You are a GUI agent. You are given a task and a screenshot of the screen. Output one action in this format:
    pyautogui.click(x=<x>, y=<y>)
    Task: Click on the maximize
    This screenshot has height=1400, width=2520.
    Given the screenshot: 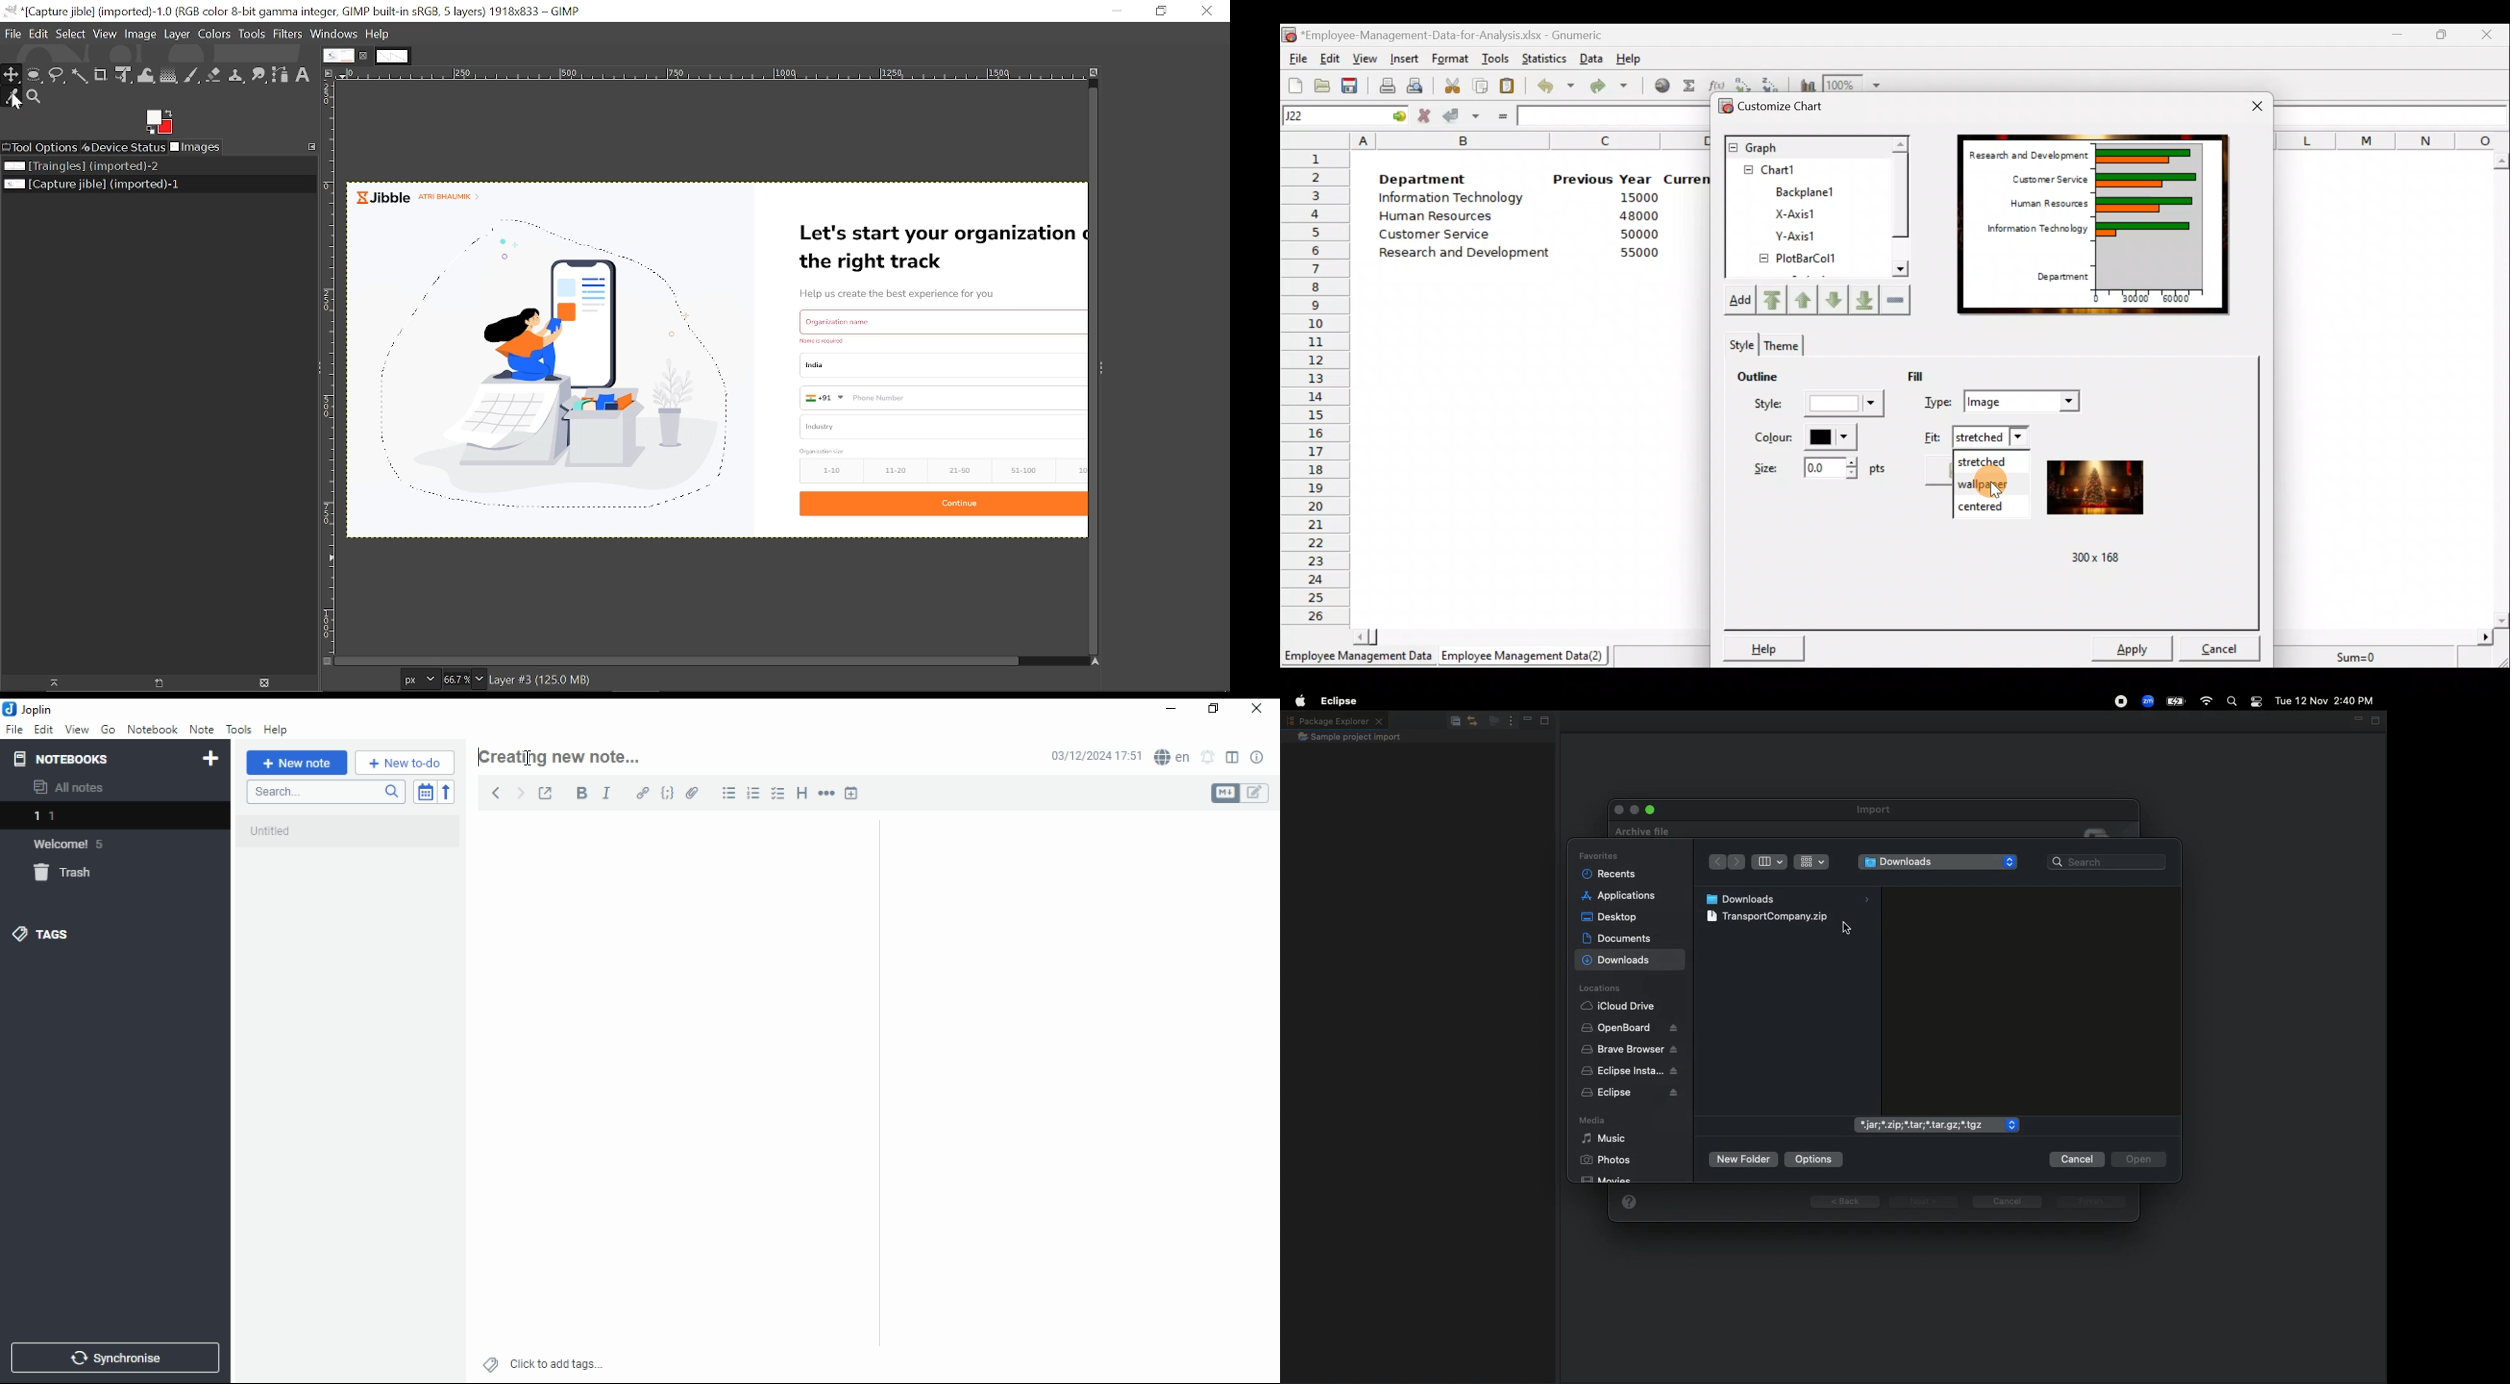 What is the action you would take?
    pyautogui.click(x=1216, y=710)
    